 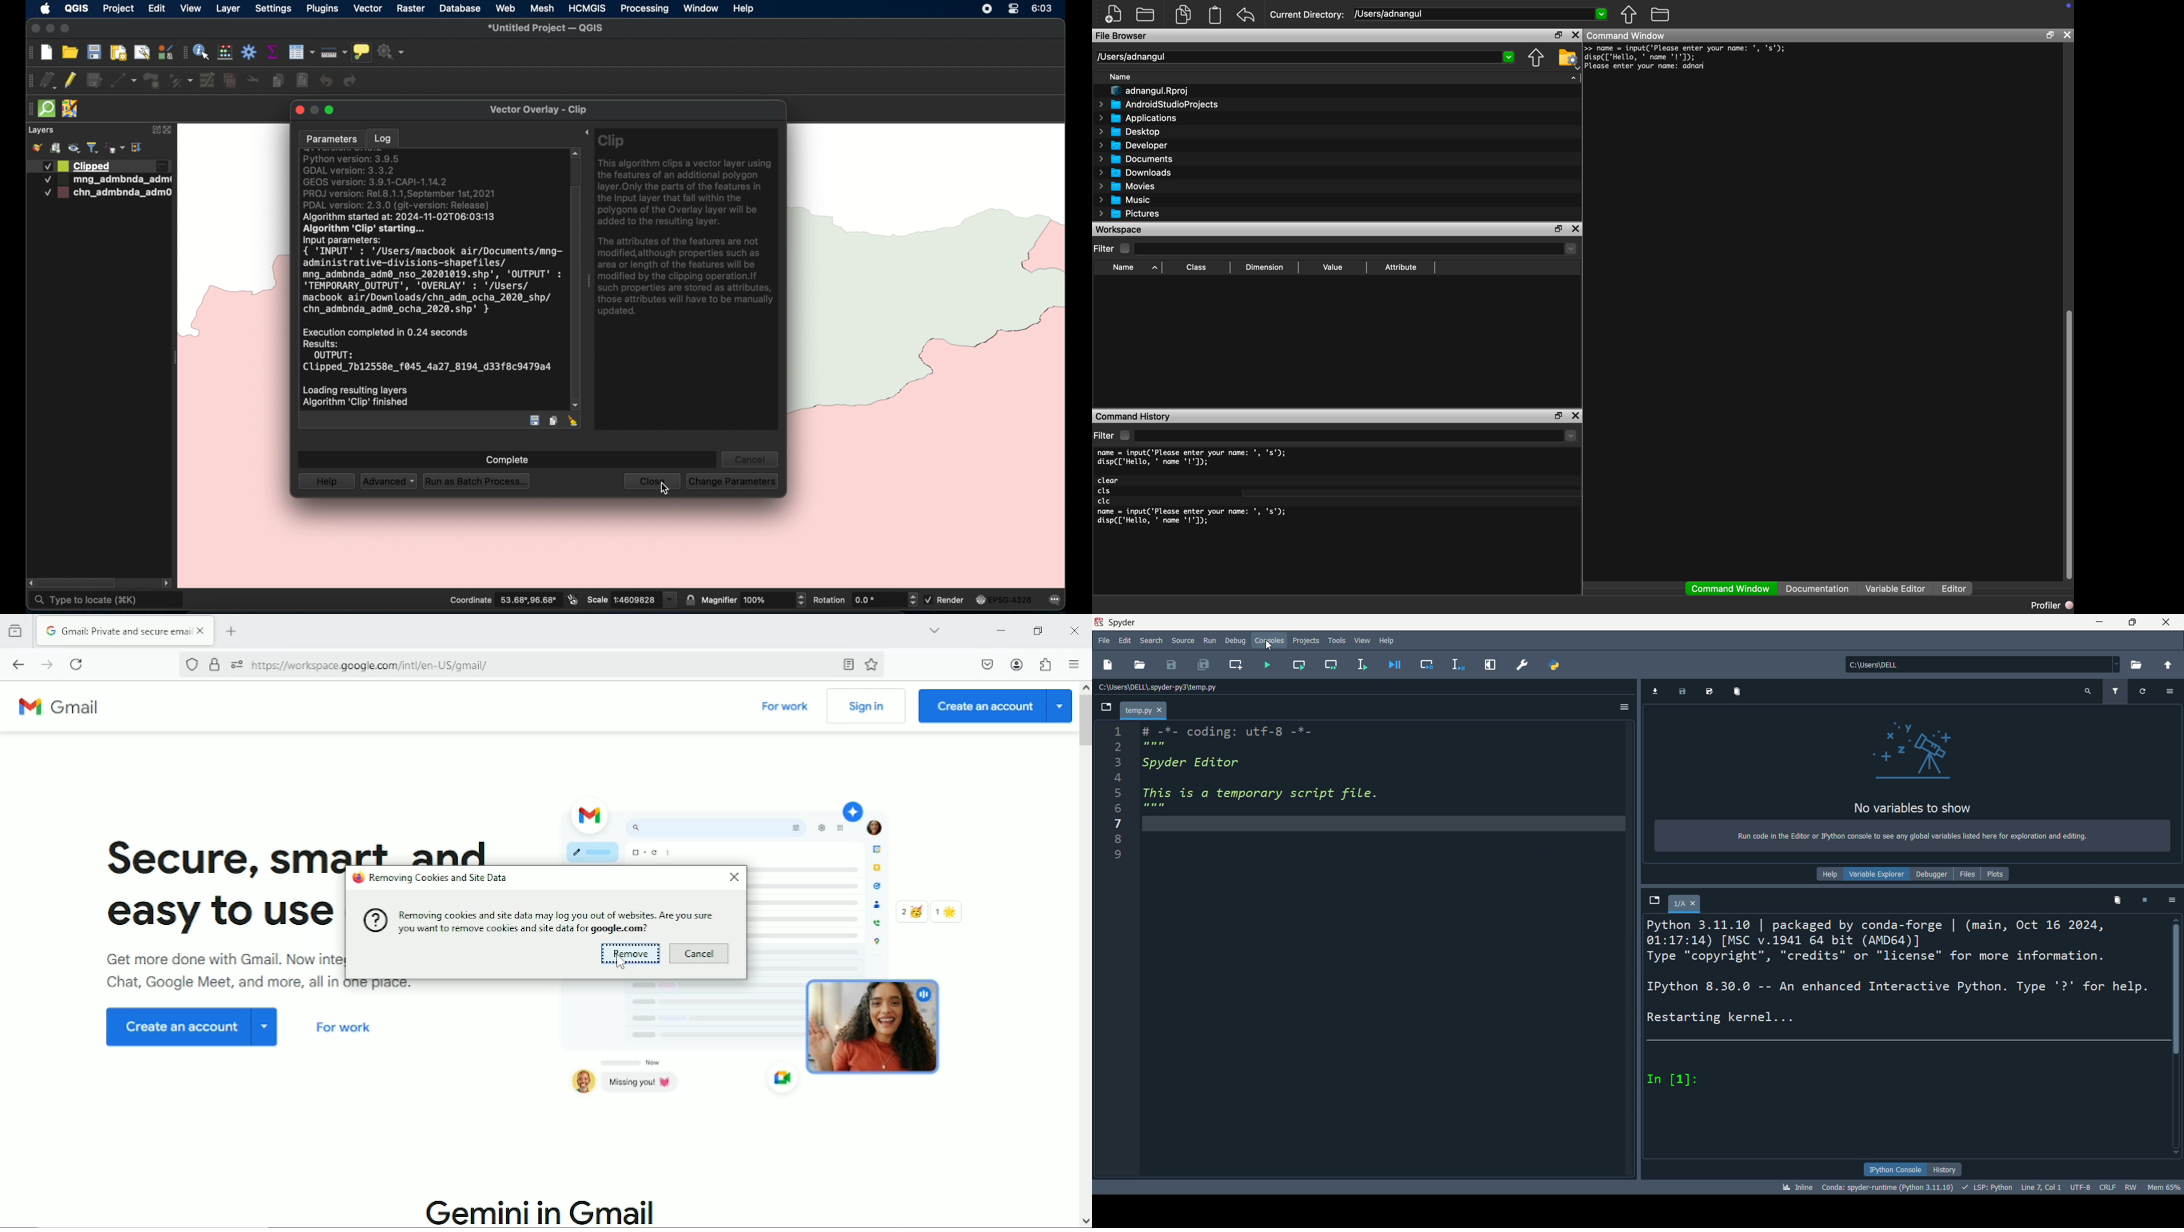 I want to click on browse tabs, so click(x=1654, y=902).